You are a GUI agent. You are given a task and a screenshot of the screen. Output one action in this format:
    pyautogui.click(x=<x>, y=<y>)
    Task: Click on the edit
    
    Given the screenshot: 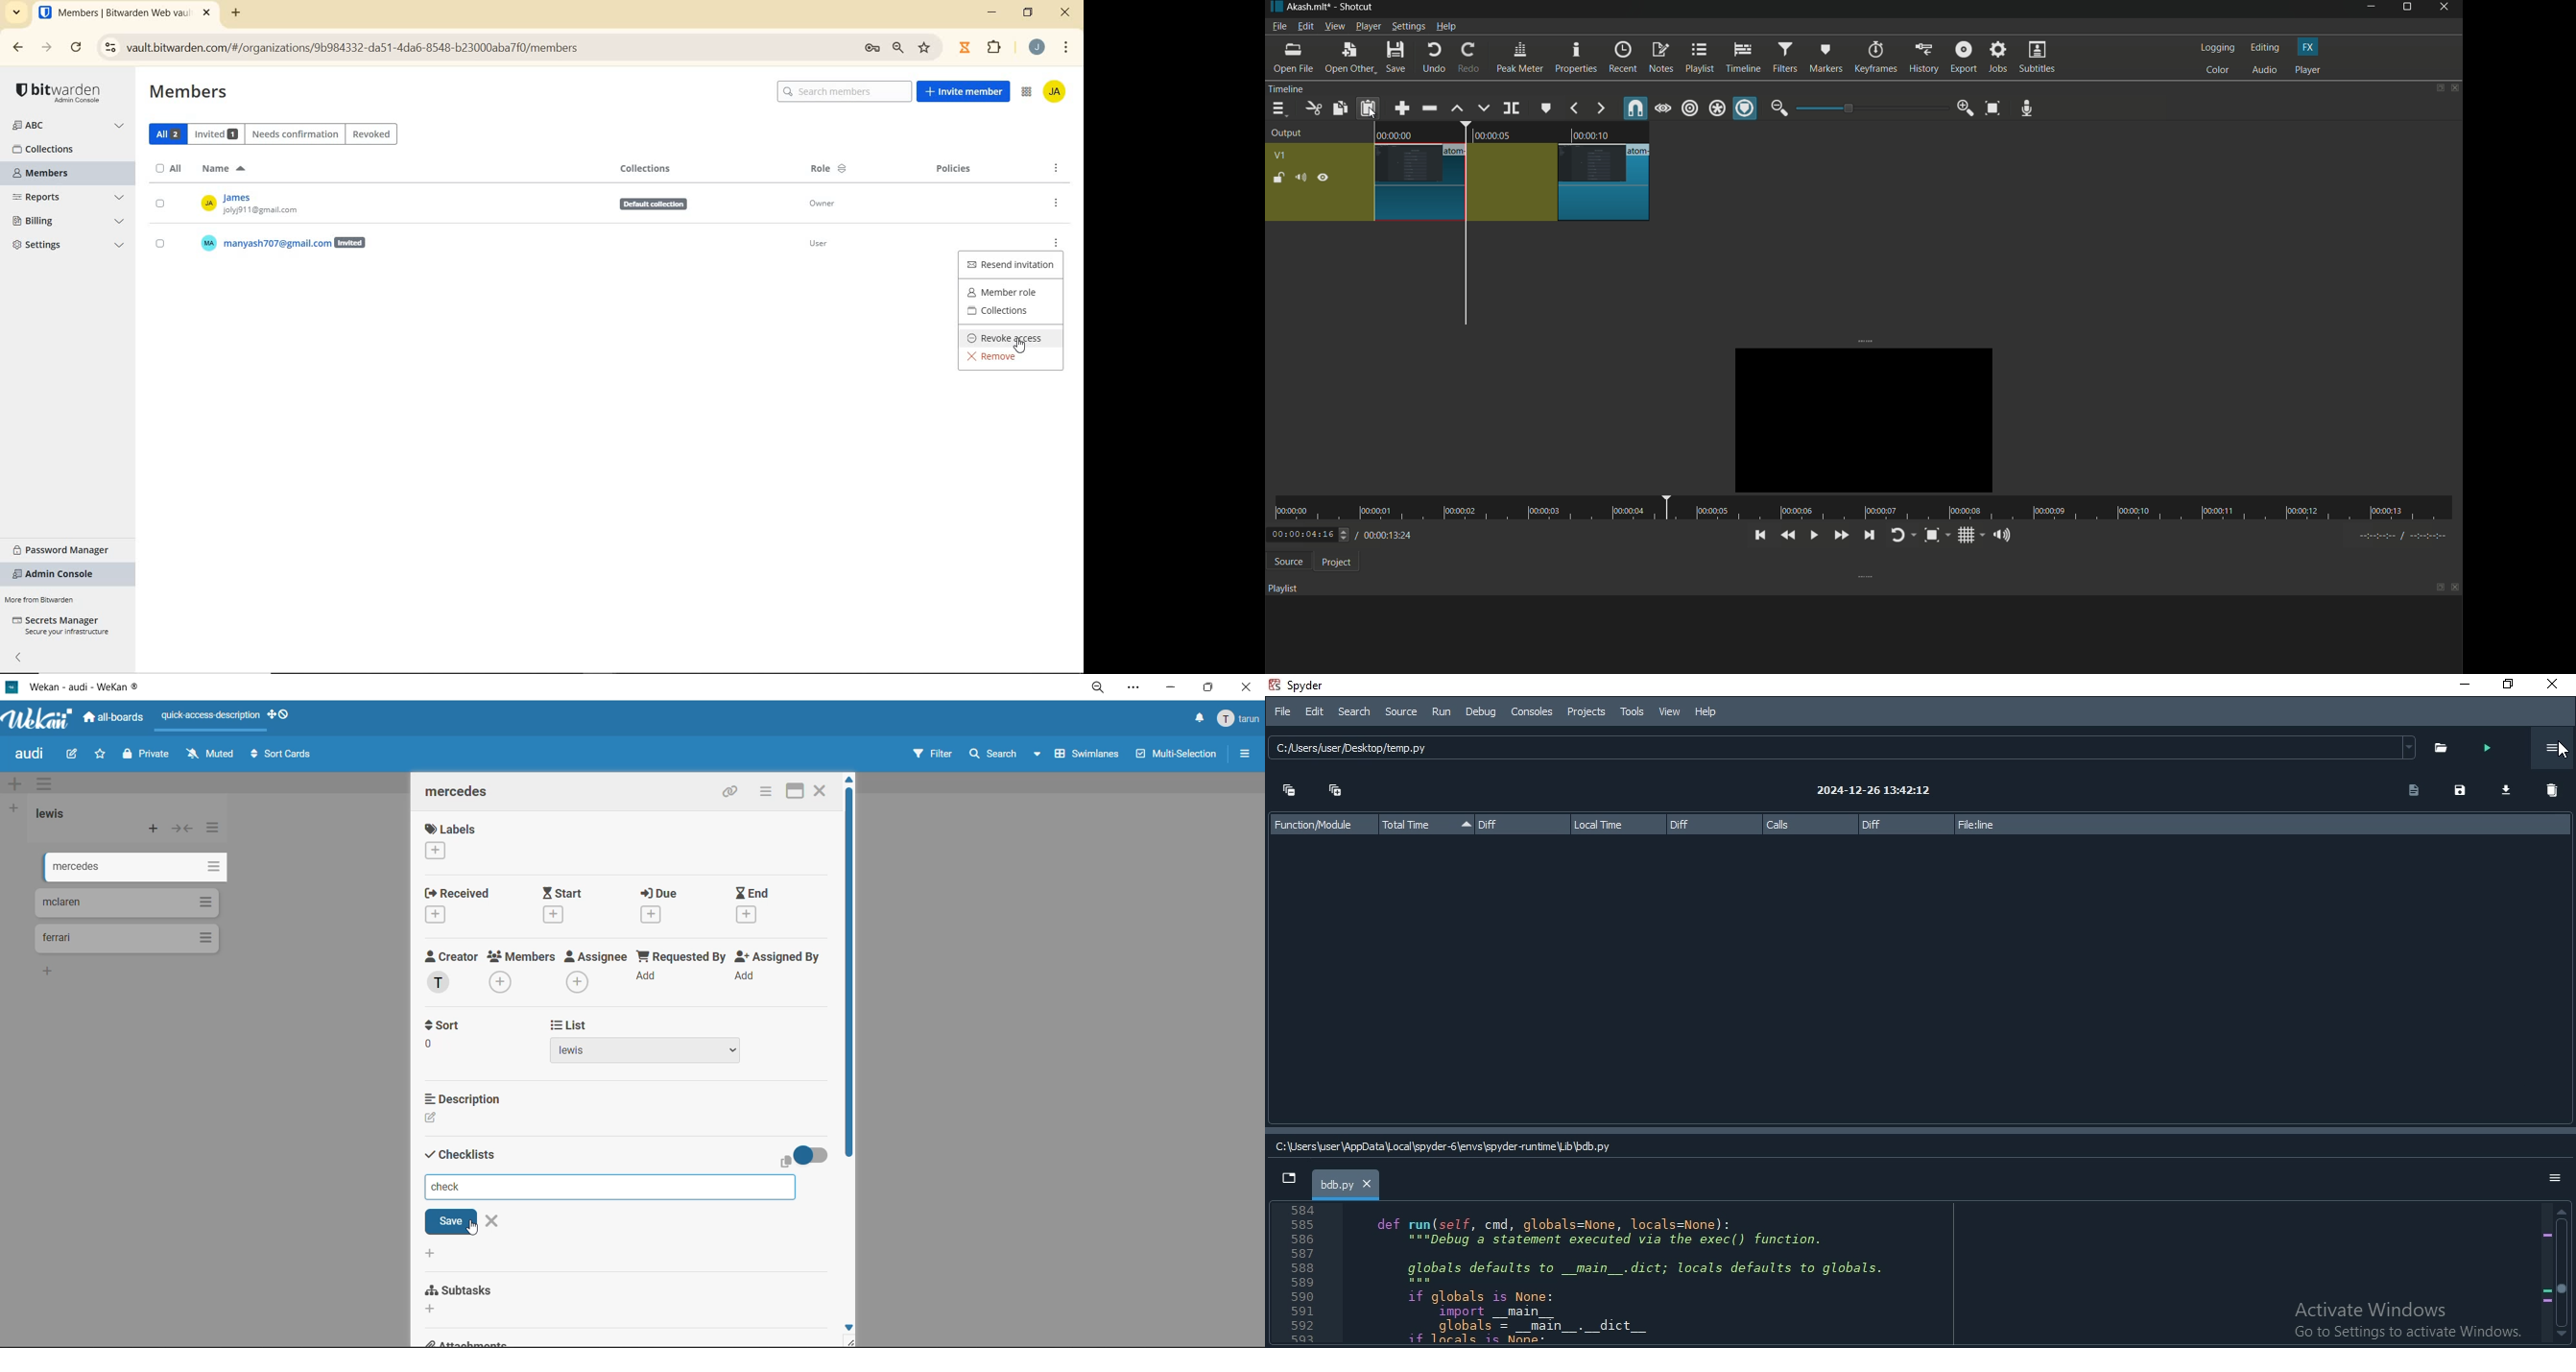 What is the action you would take?
    pyautogui.click(x=73, y=753)
    